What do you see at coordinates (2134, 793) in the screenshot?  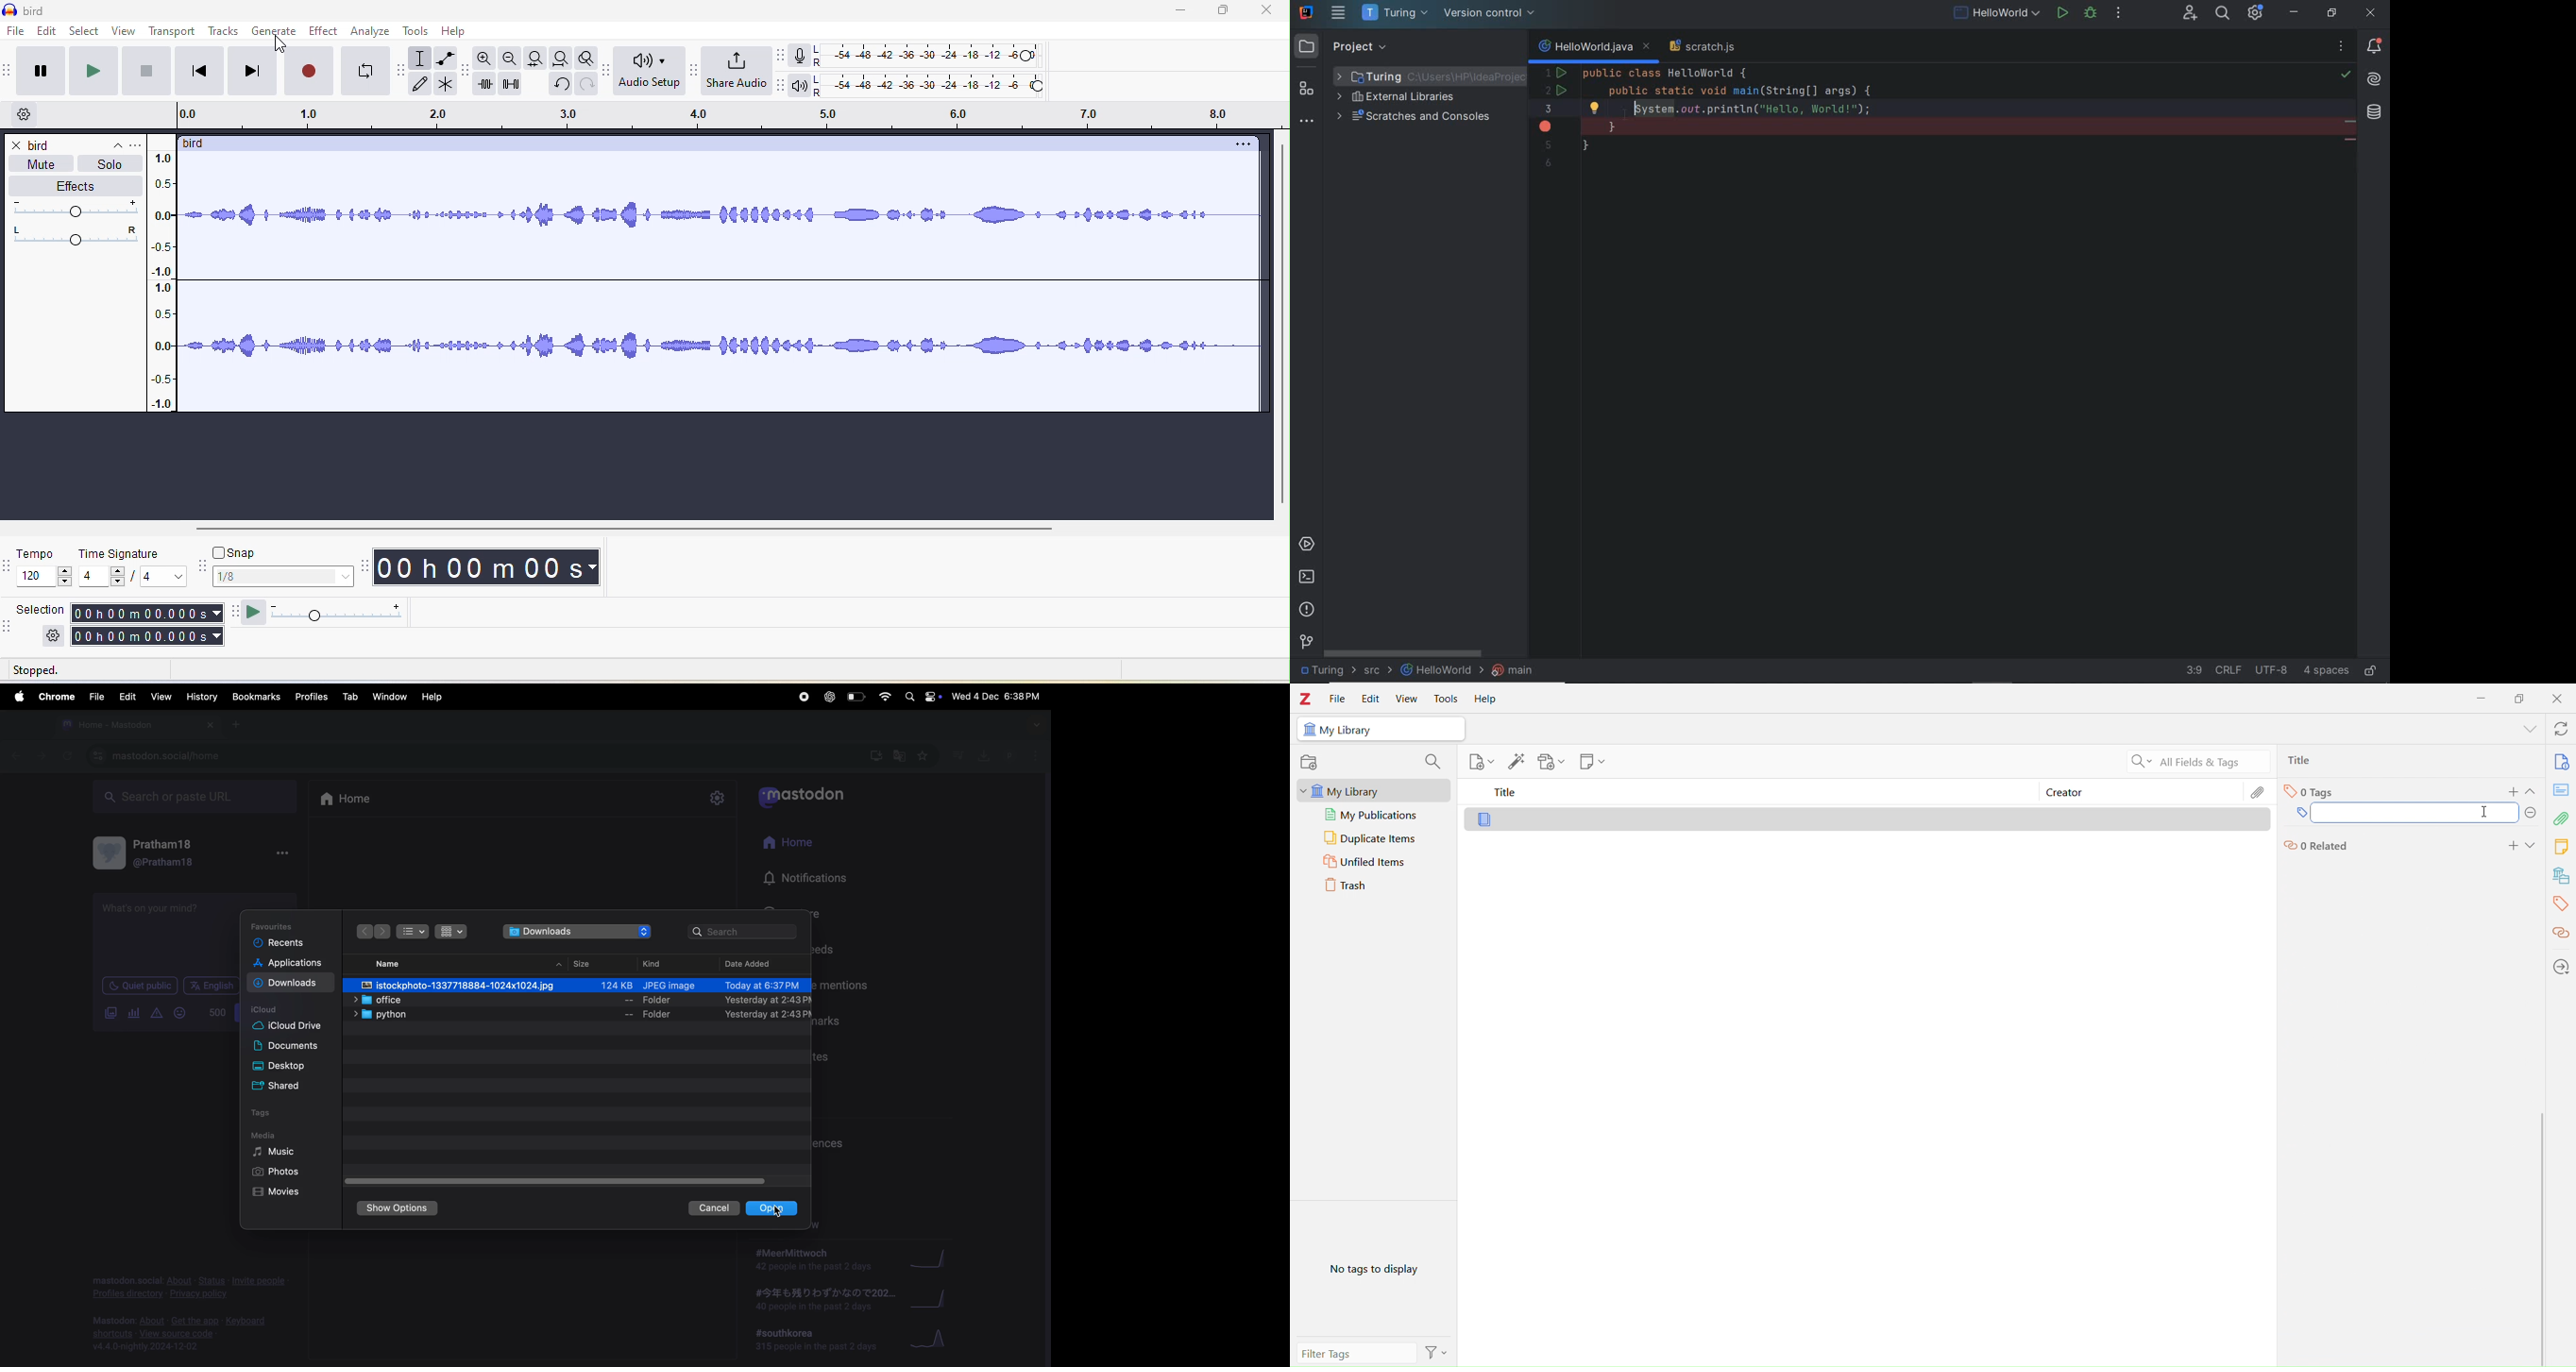 I see `Creator` at bounding box center [2134, 793].